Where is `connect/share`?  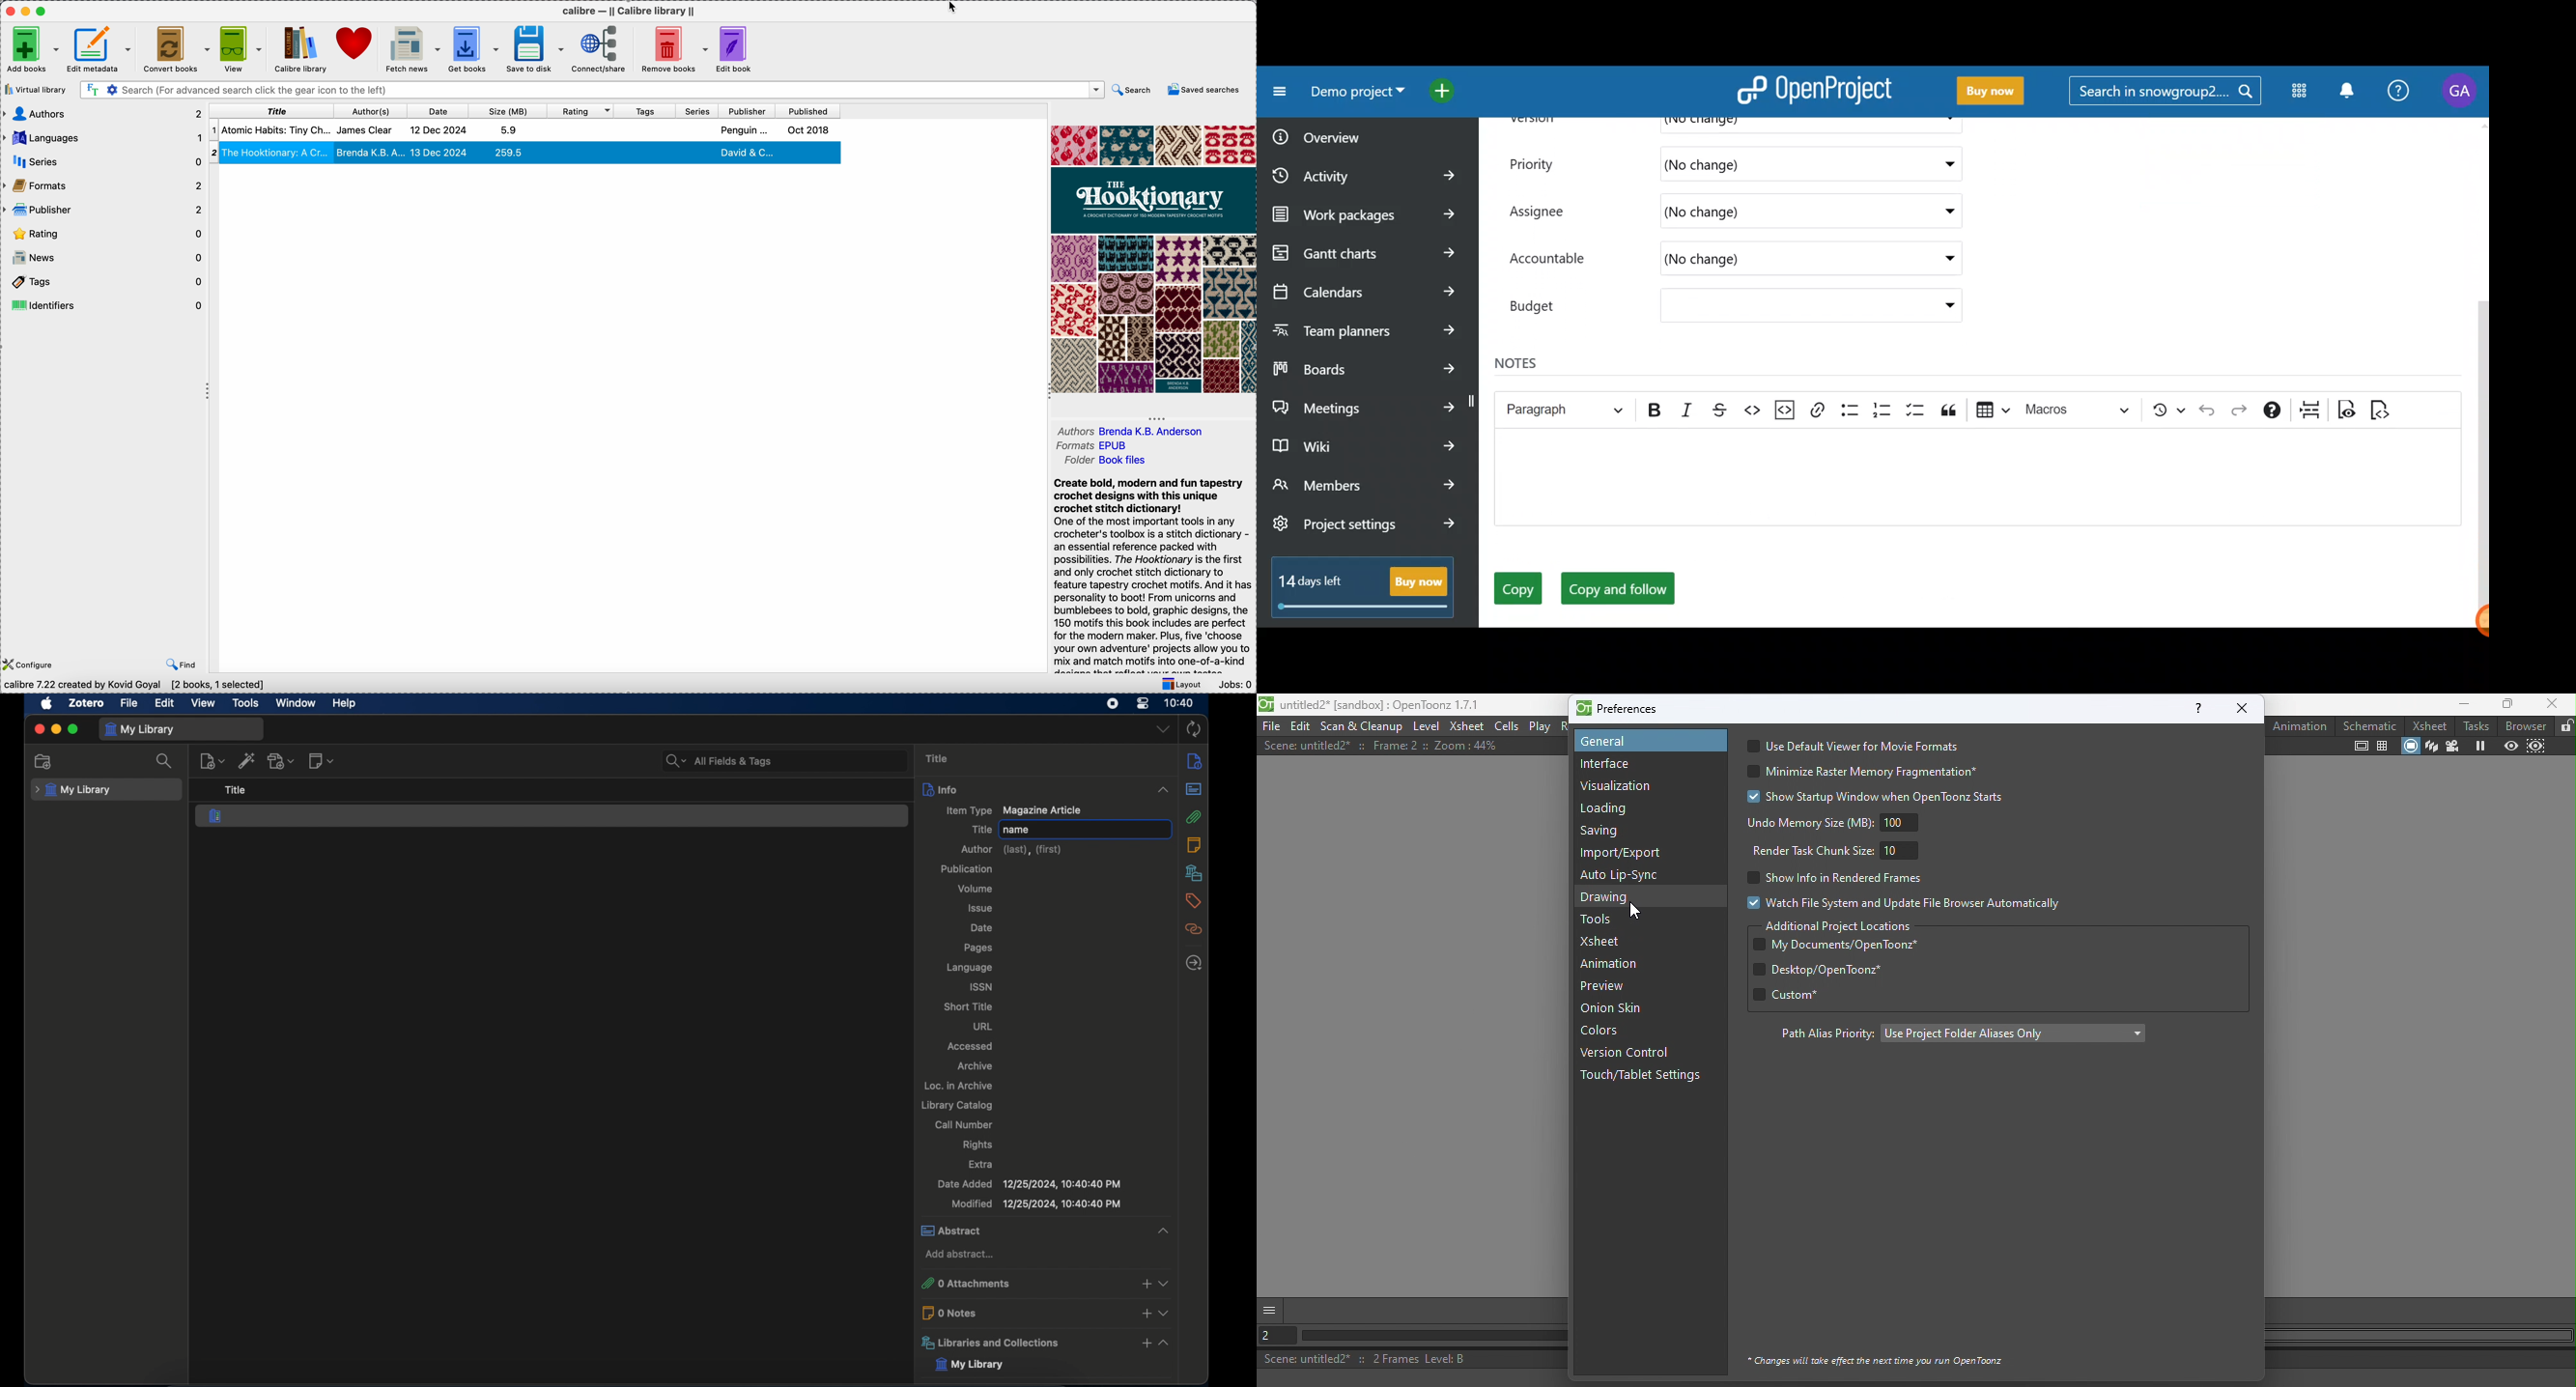 connect/share is located at coordinates (602, 49).